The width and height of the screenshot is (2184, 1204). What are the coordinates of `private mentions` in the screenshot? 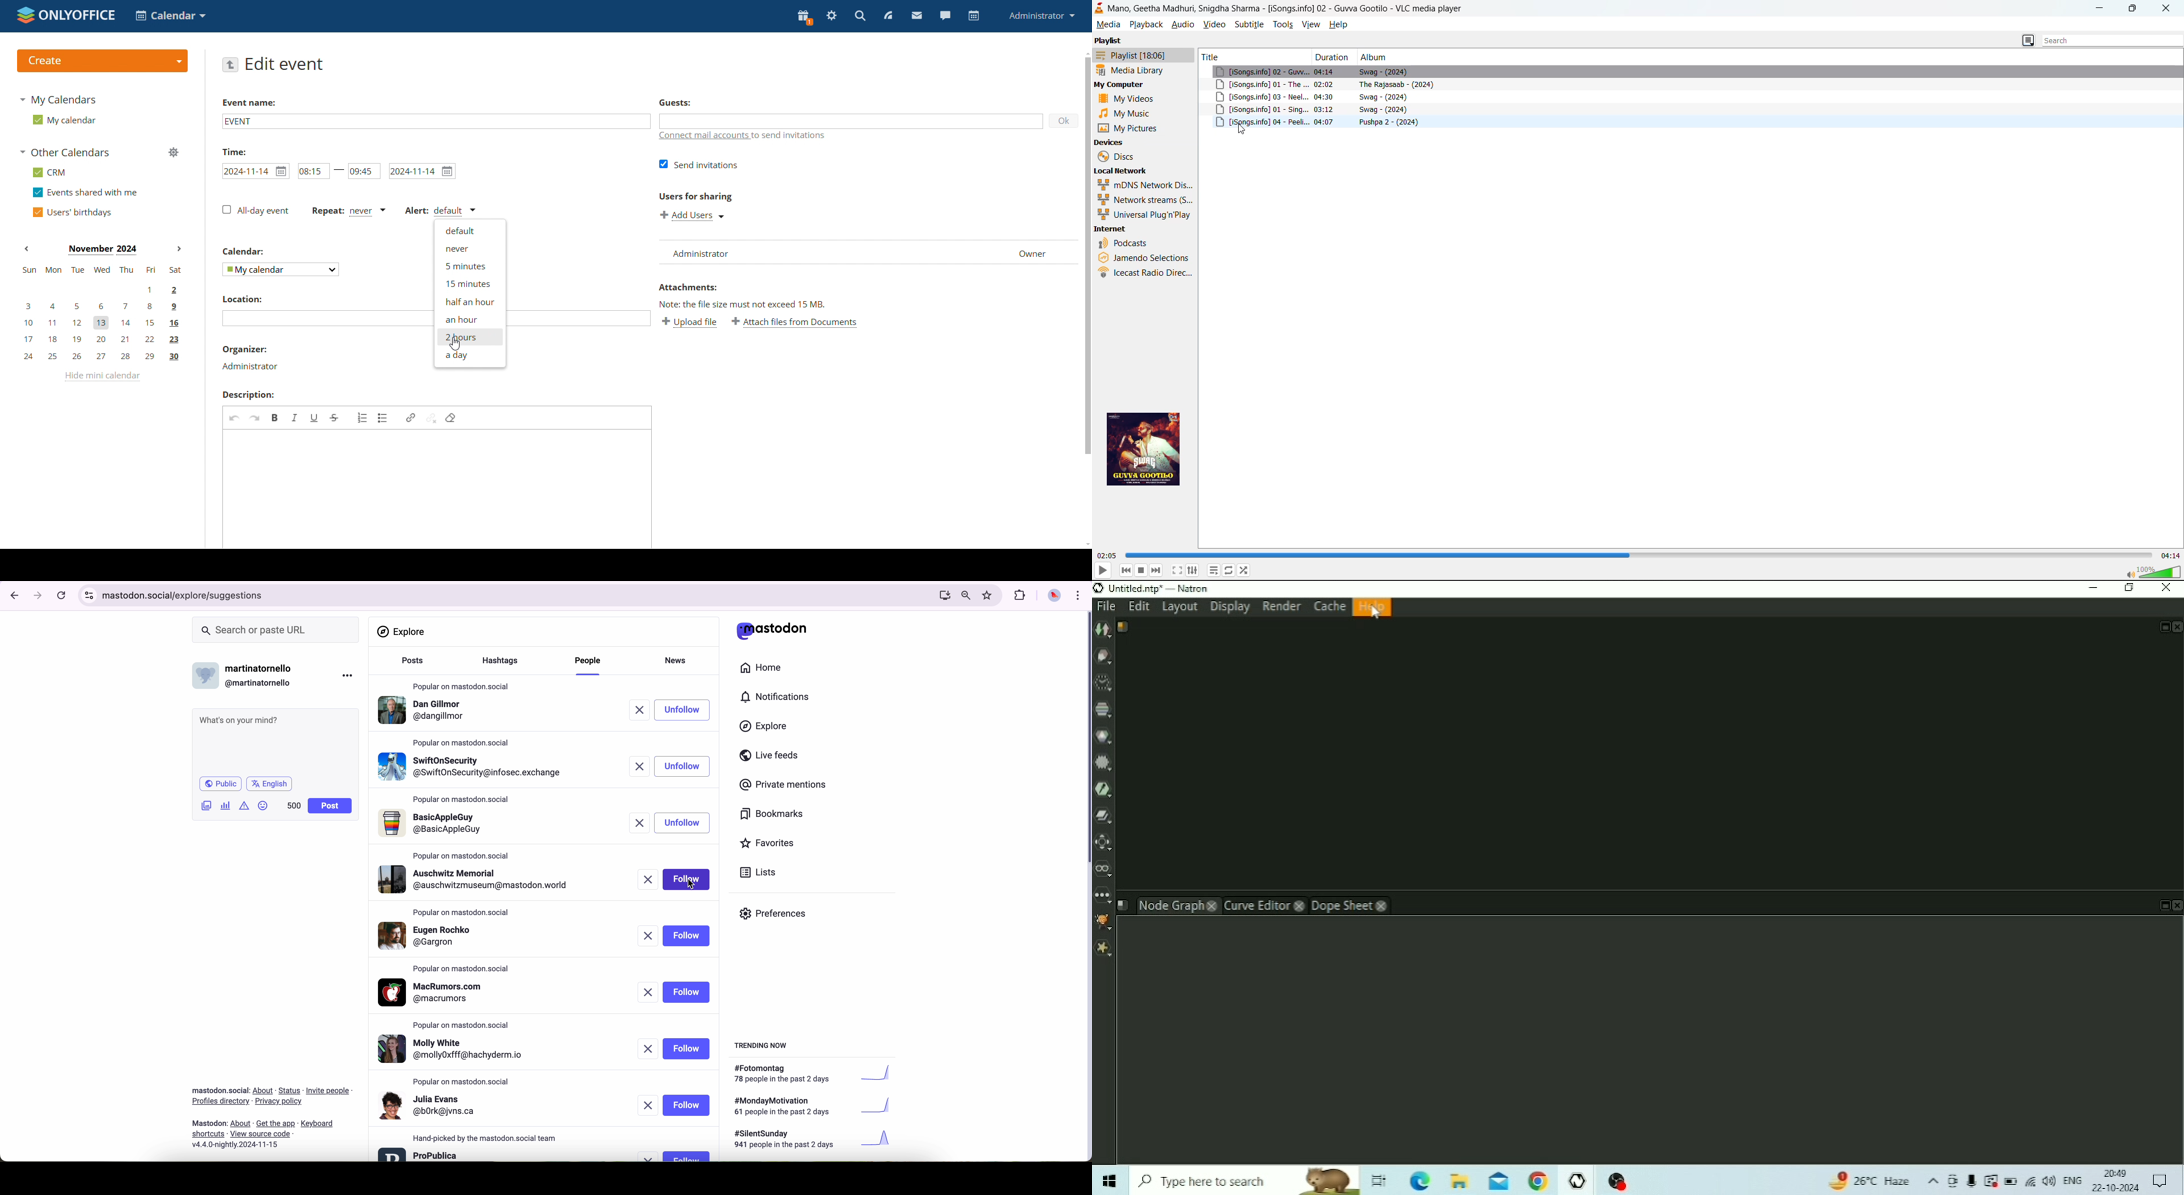 It's located at (784, 785).